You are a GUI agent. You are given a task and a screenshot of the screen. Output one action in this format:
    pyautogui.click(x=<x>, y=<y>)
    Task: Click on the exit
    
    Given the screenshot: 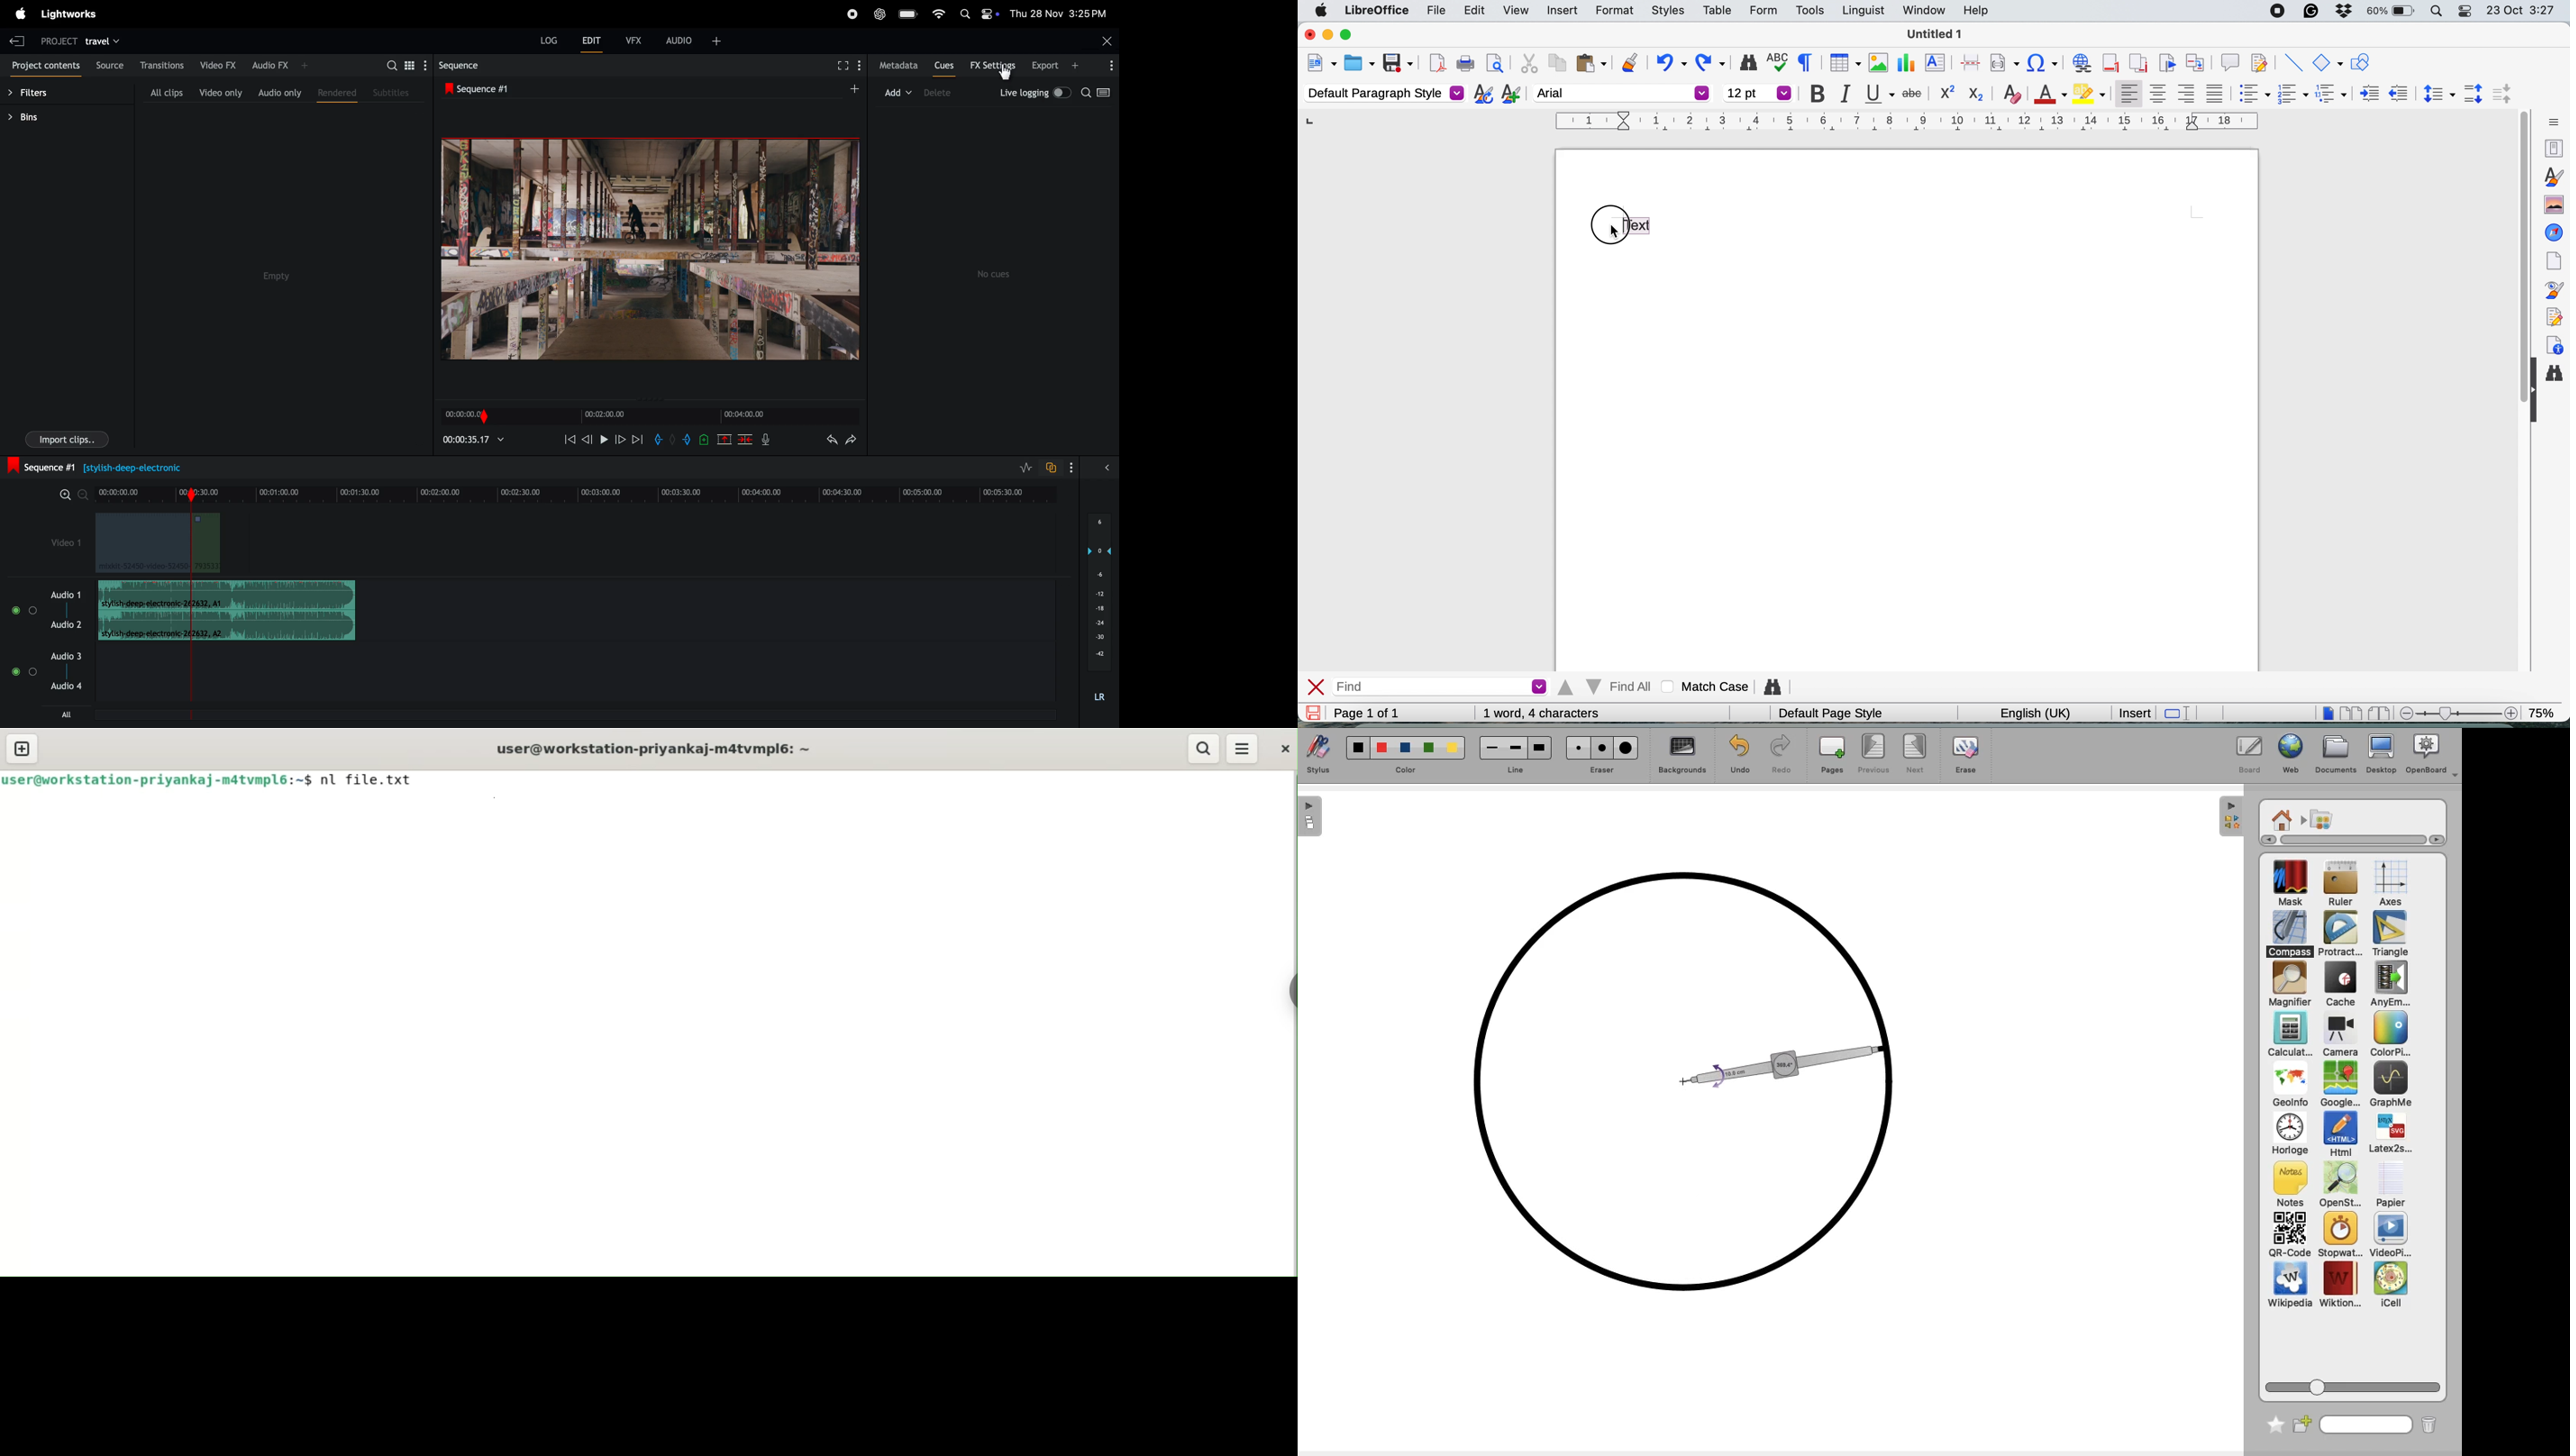 What is the action you would take?
    pyautogui.click(x=17, y=39)
    